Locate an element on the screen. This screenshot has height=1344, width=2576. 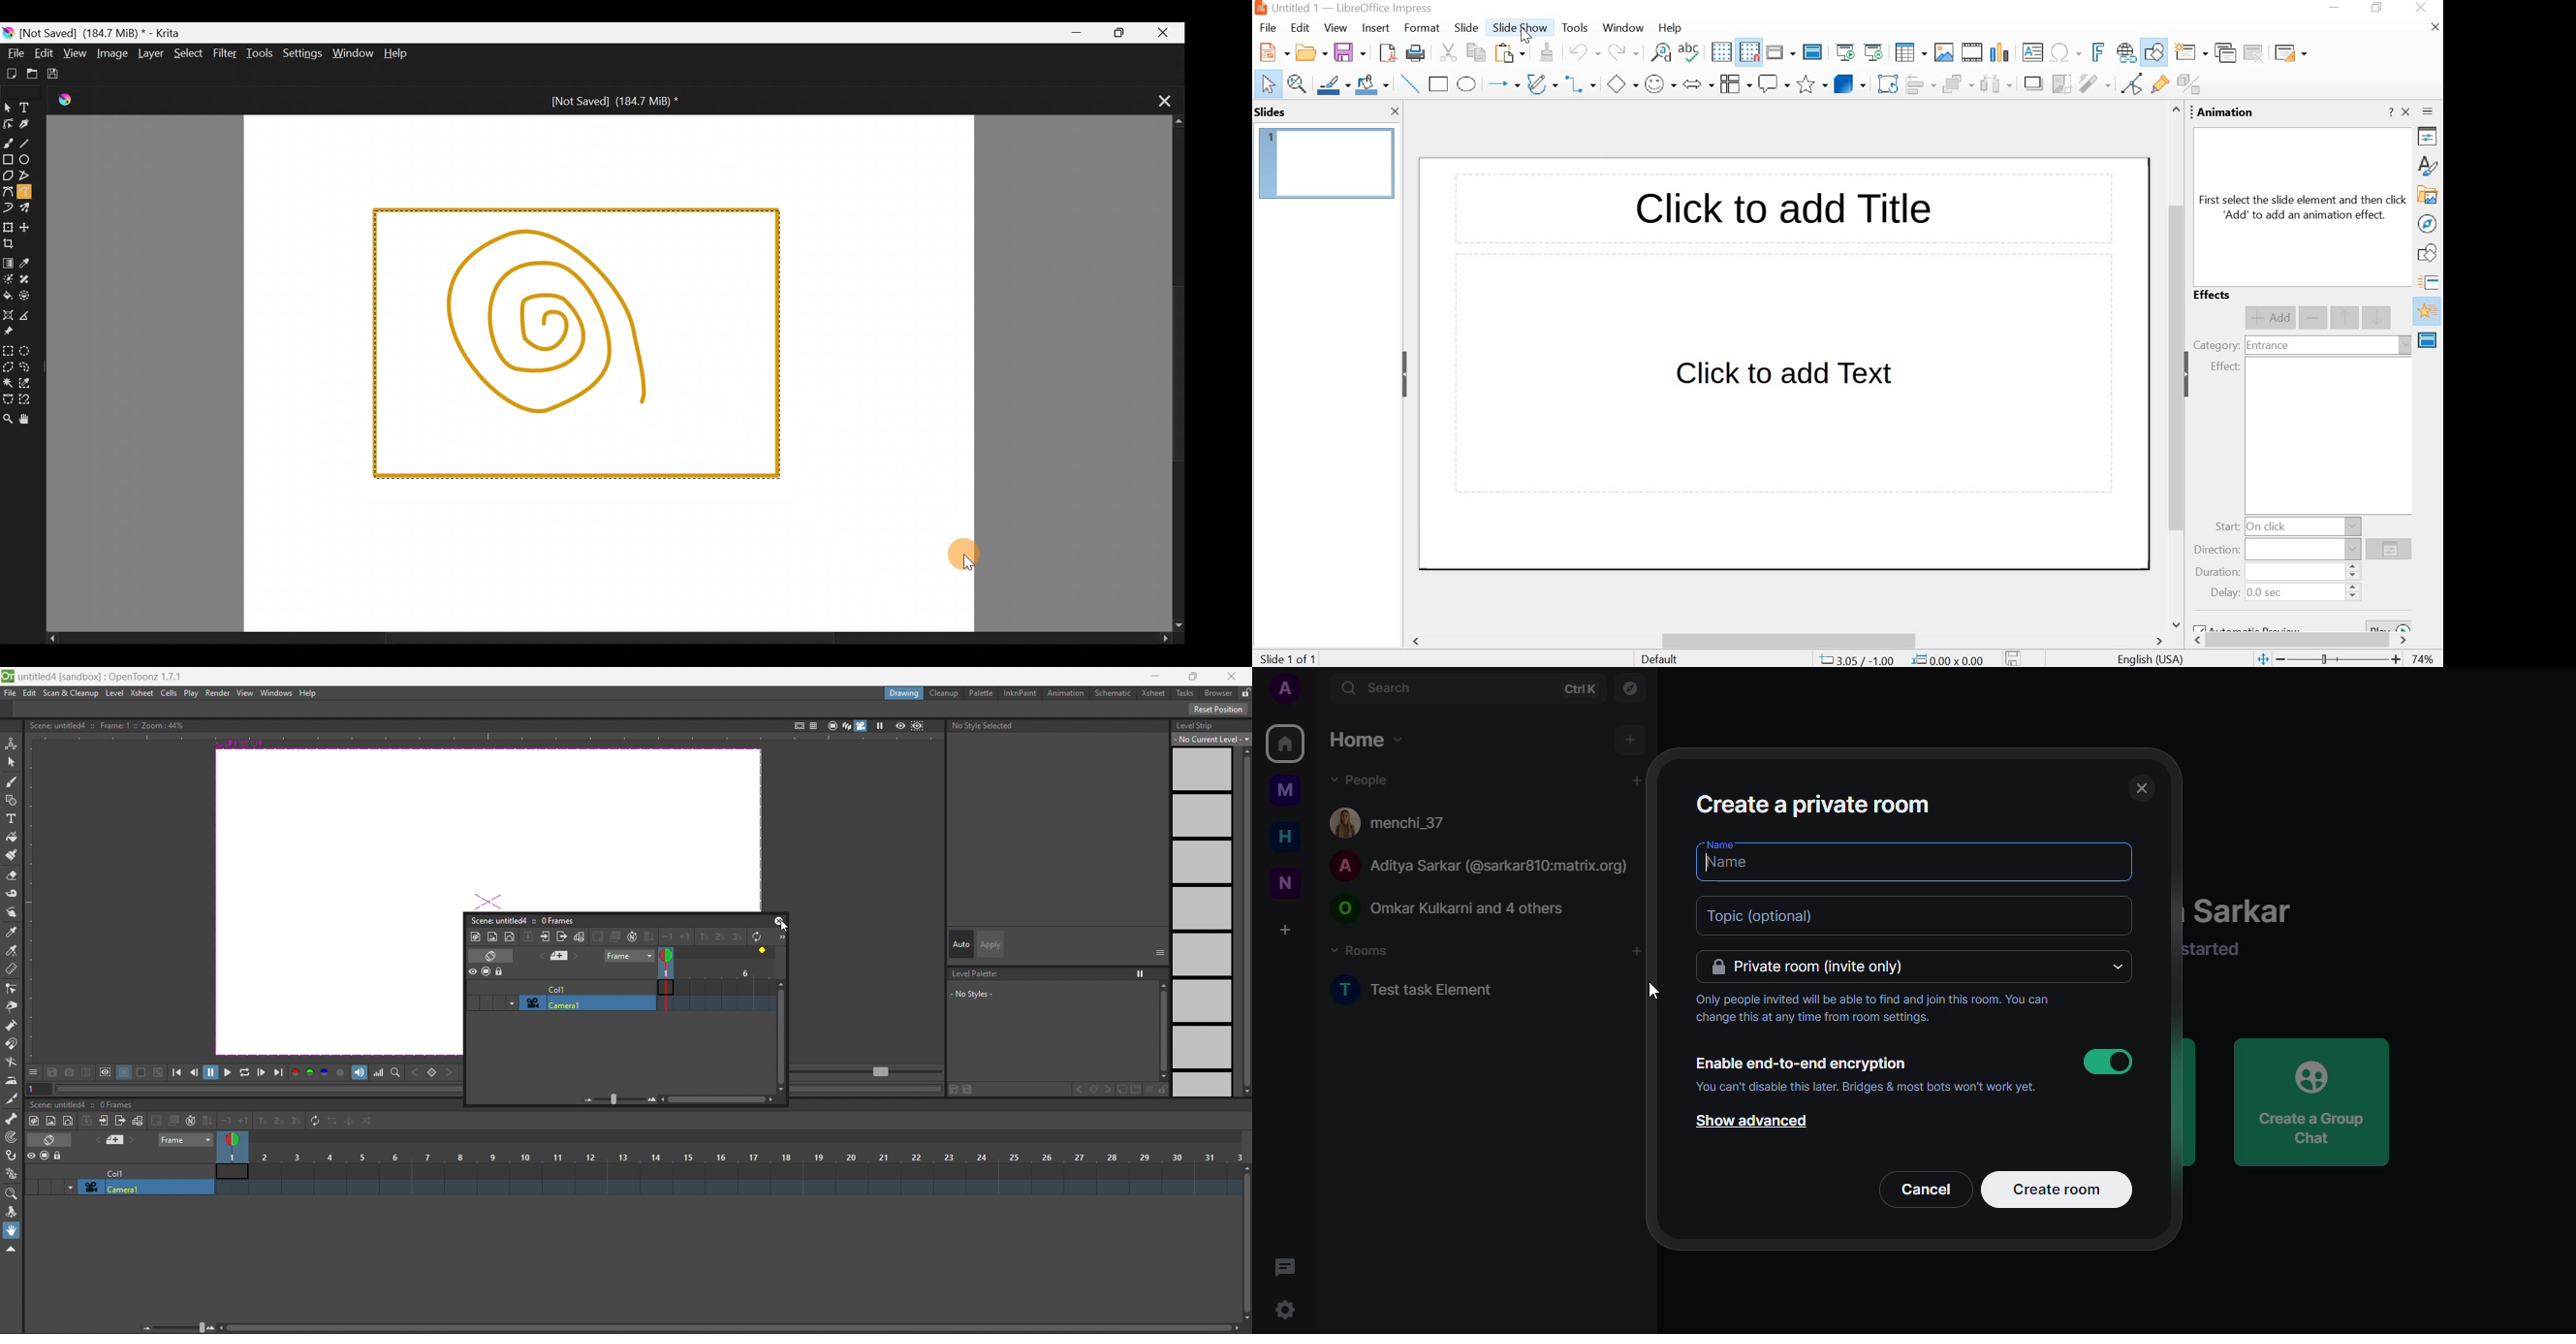
show gluepoint functions is located at coordinates (2158, 85).